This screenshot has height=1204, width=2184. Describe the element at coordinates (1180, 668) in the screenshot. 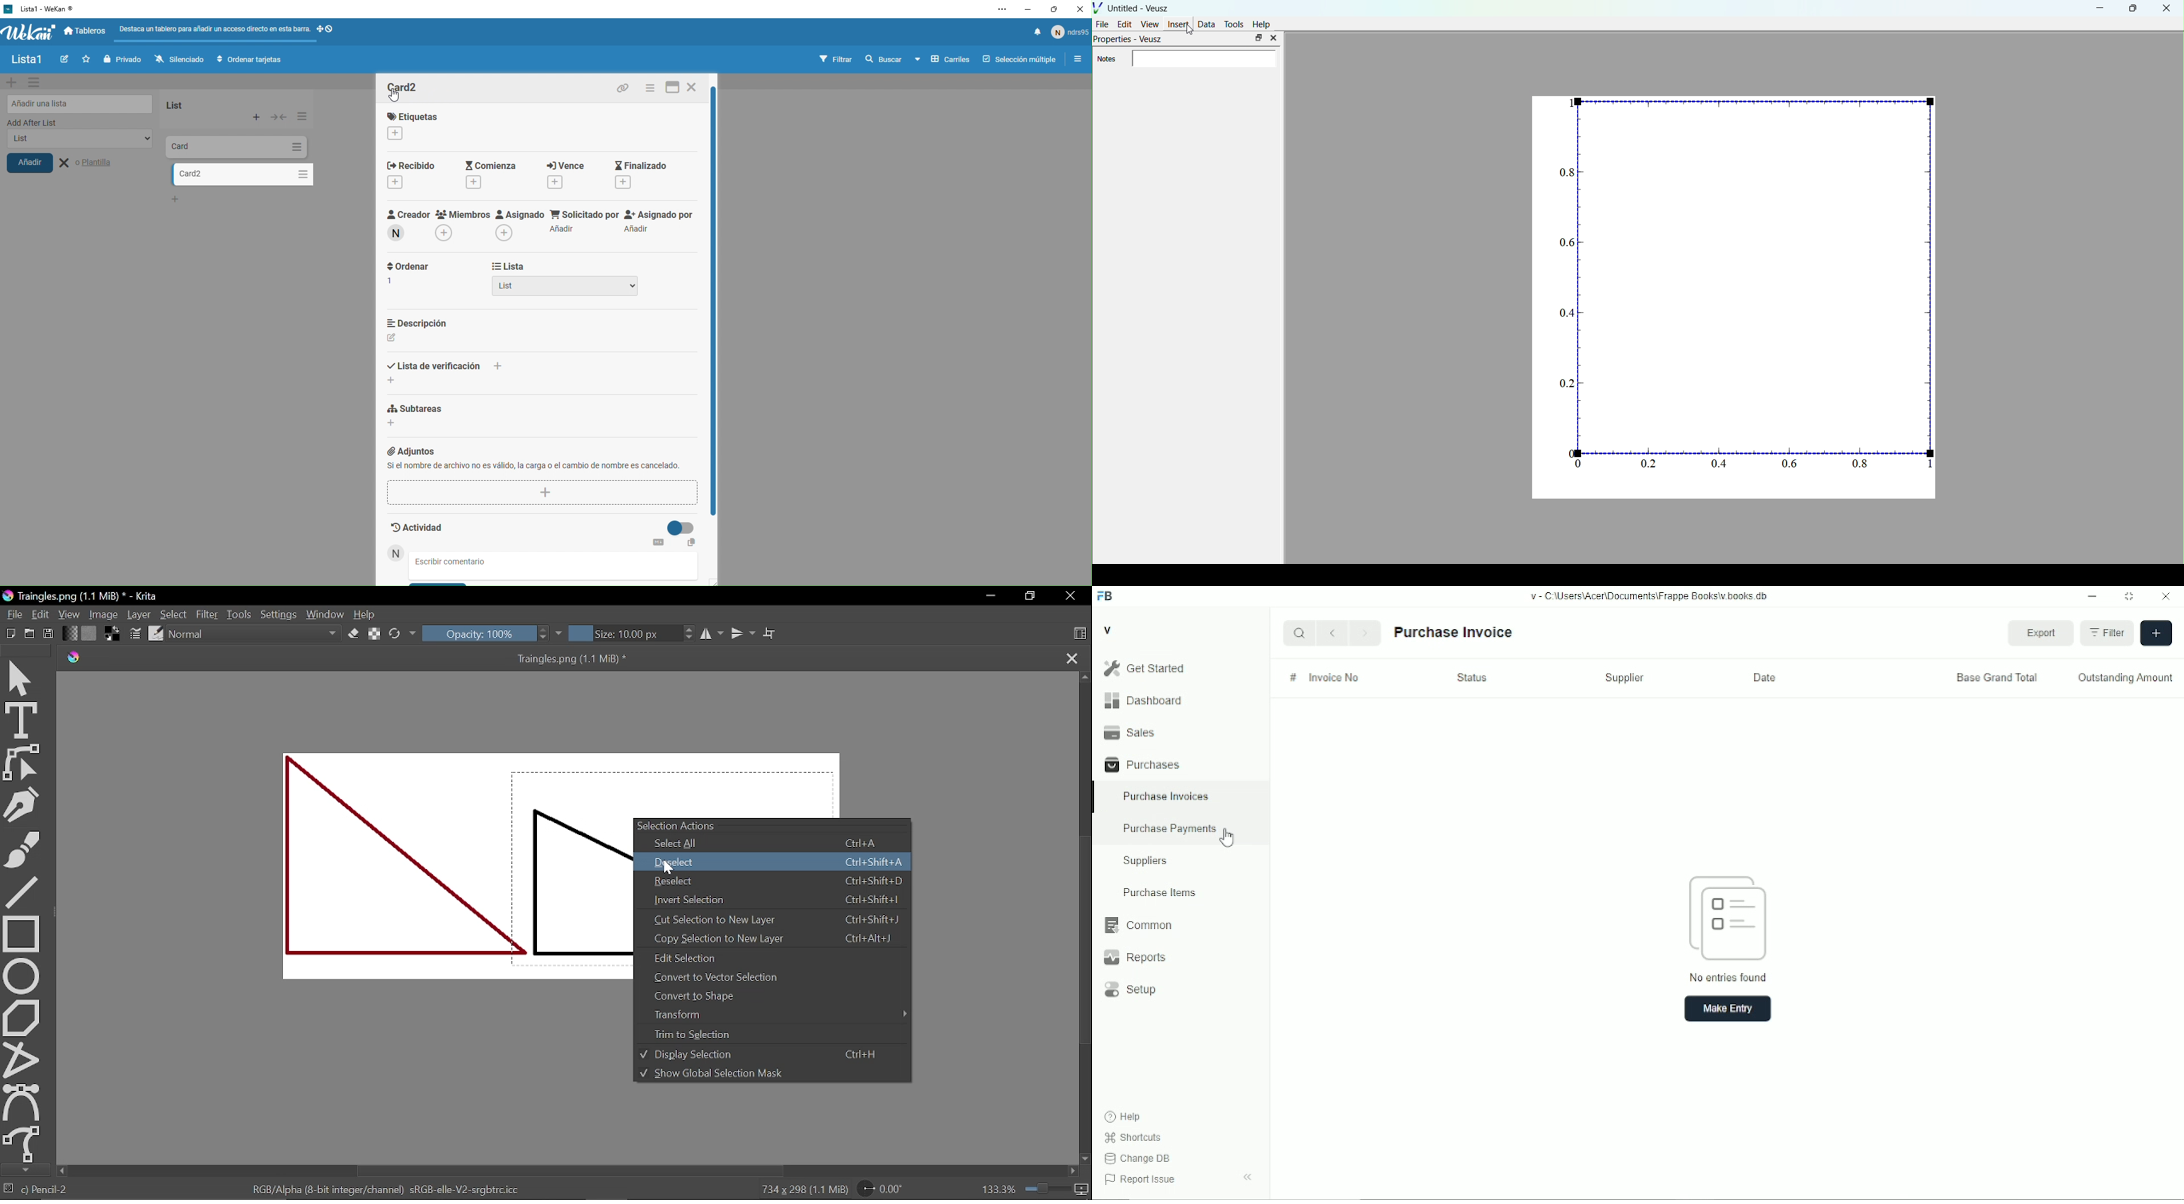

I see `Gel Started` at that location.